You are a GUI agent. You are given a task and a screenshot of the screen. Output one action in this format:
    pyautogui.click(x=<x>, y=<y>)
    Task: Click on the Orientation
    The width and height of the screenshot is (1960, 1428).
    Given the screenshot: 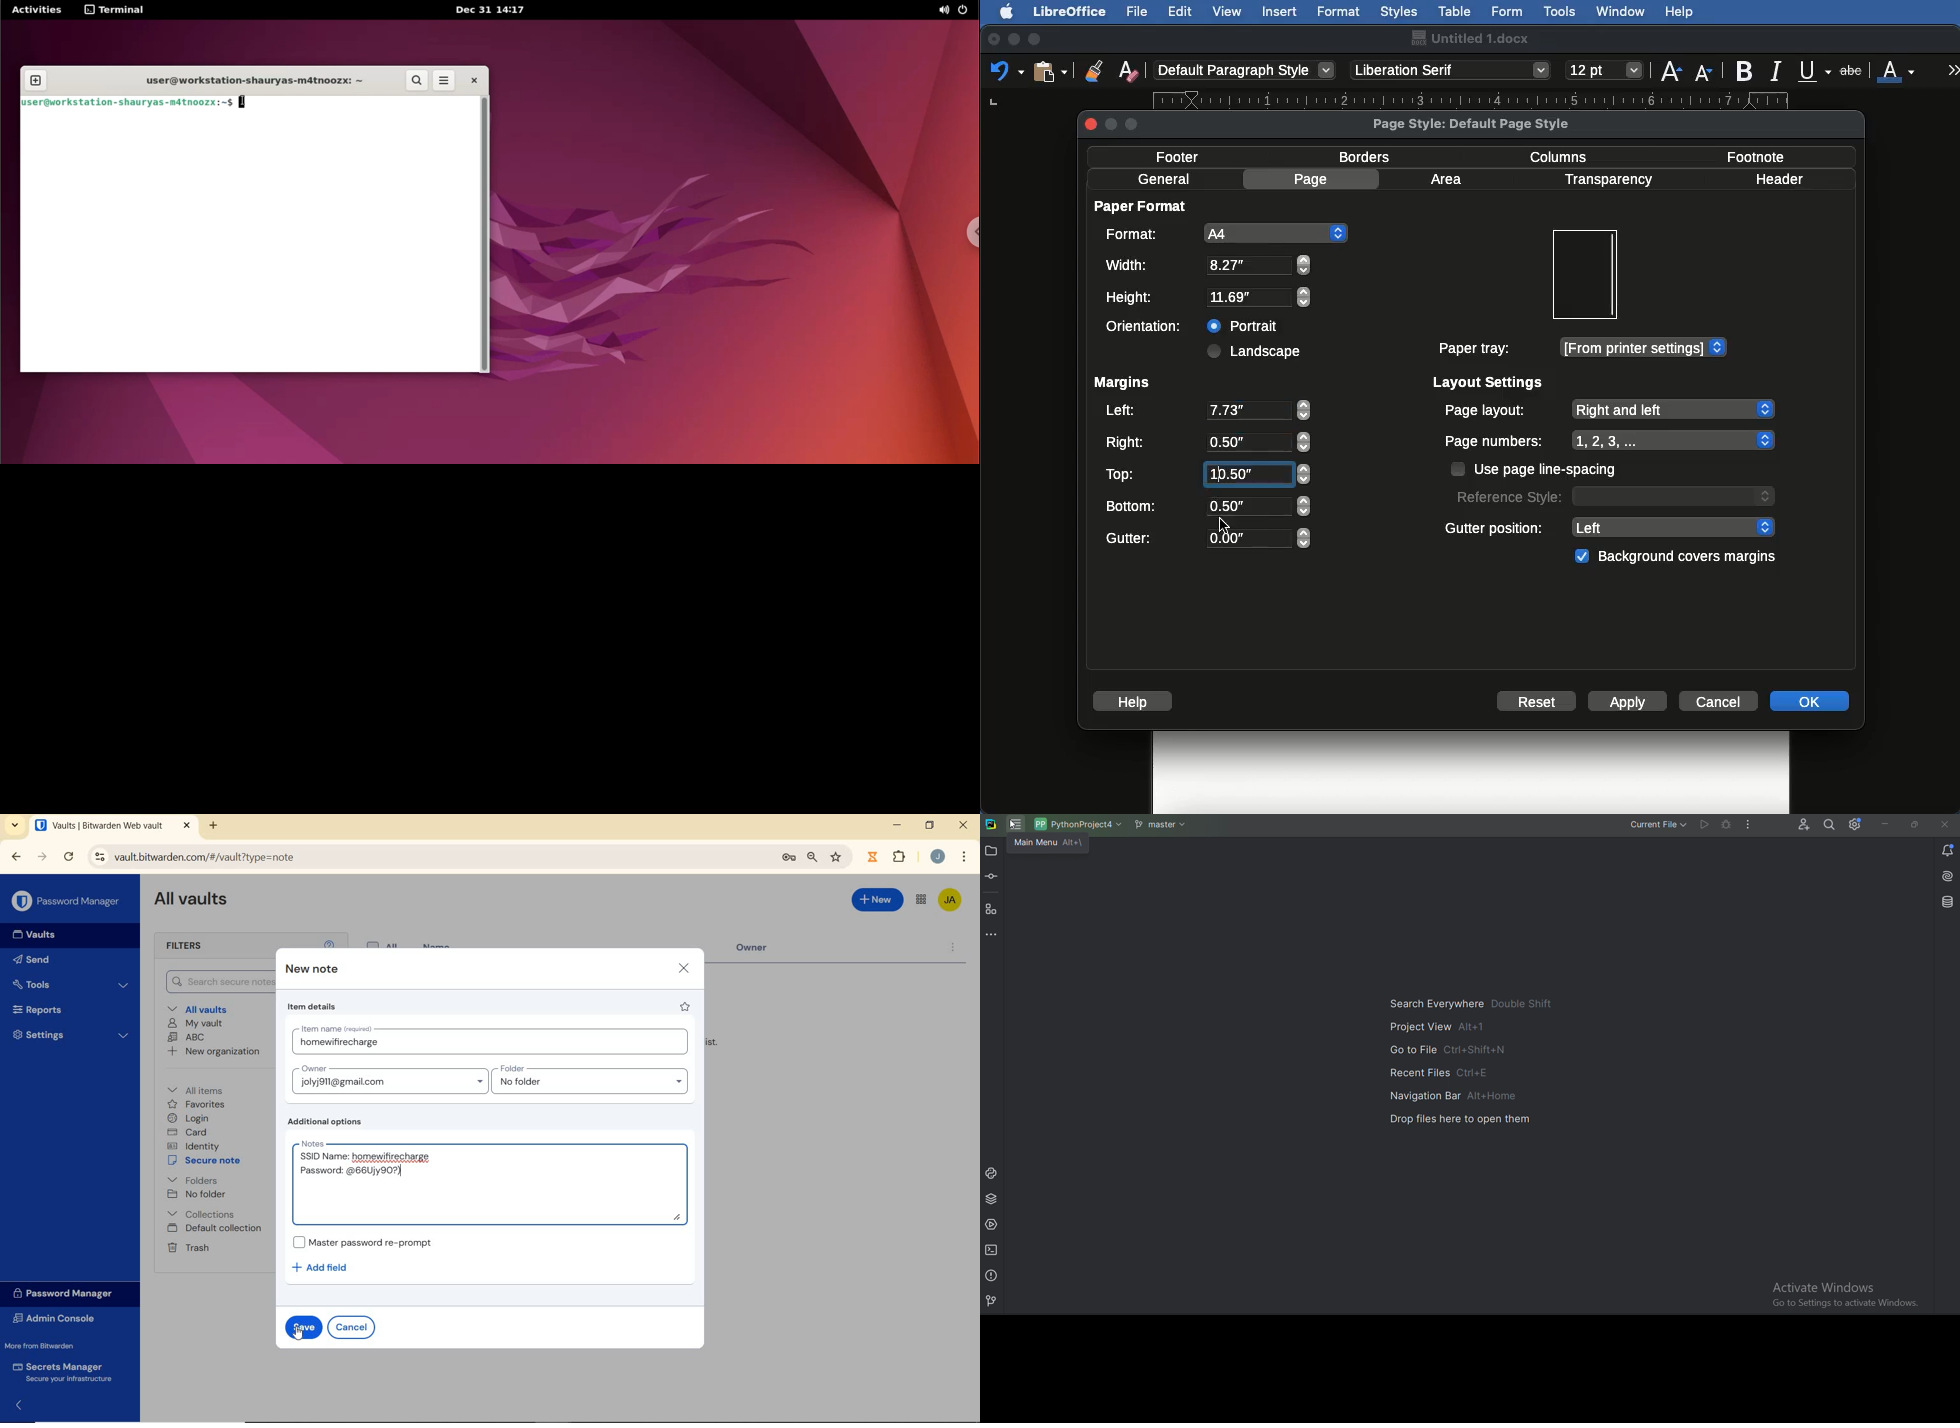 What is the action you would take?
    pyautogui.click(x=1148, y=326)
    